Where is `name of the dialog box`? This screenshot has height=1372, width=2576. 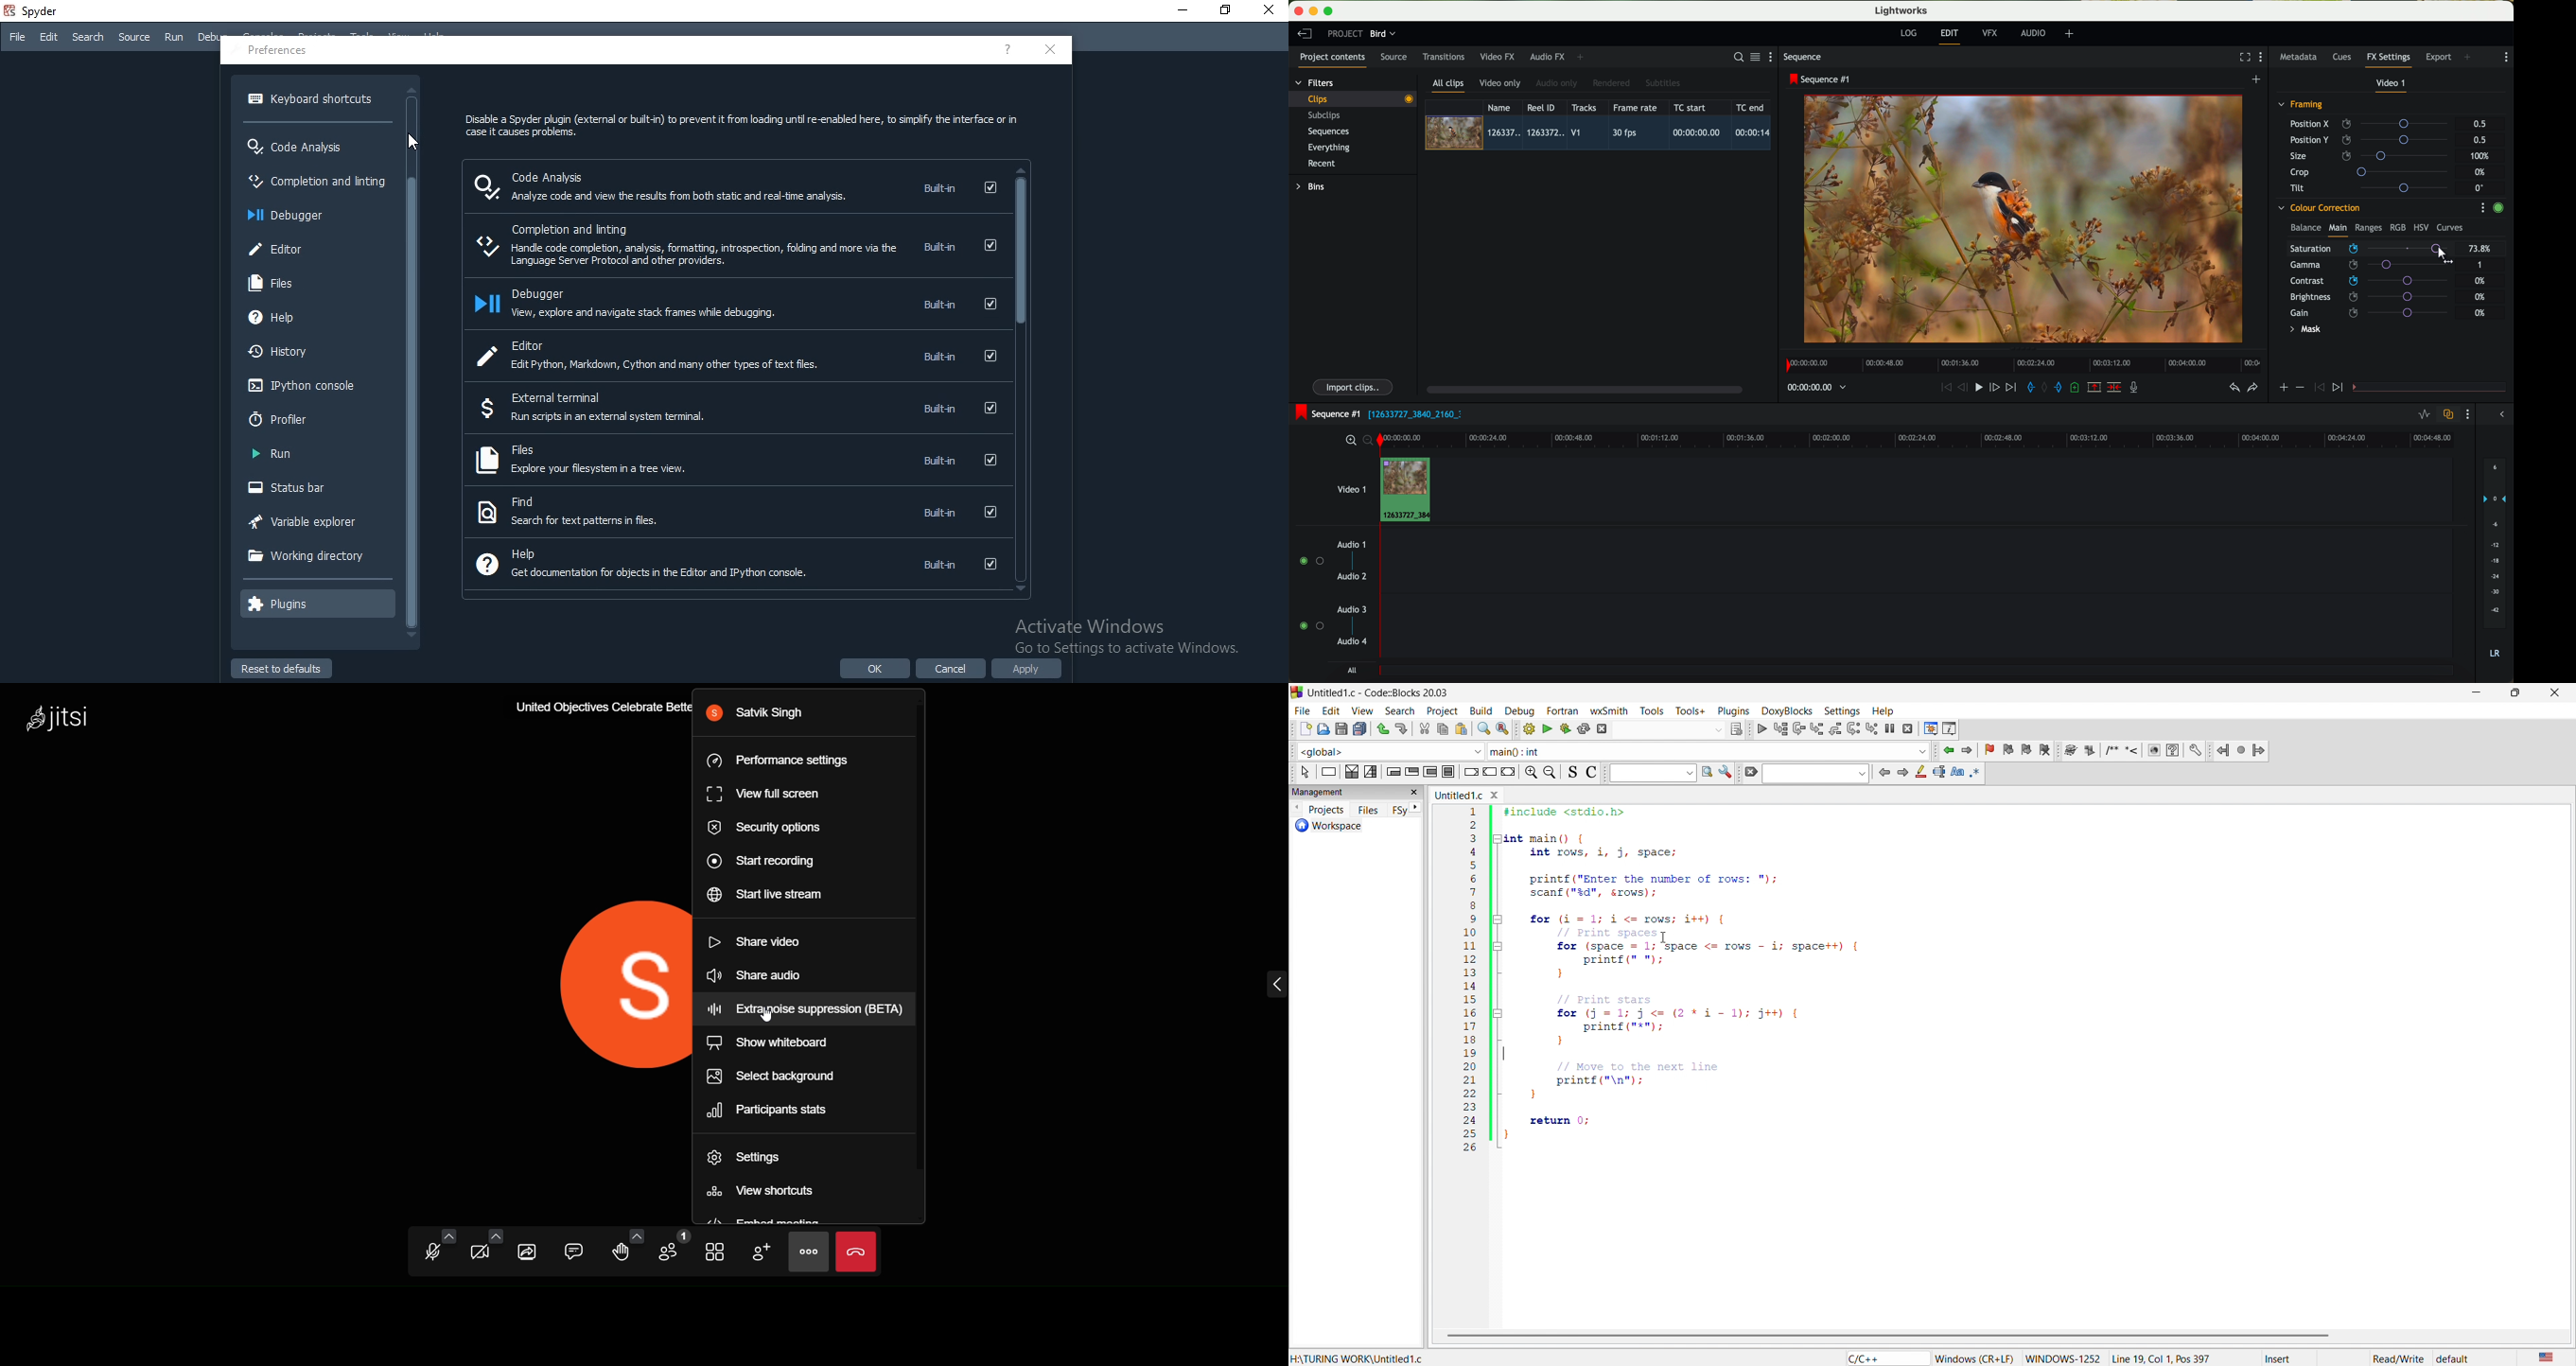 name of the dialog box is located at coordinates (278, 49).